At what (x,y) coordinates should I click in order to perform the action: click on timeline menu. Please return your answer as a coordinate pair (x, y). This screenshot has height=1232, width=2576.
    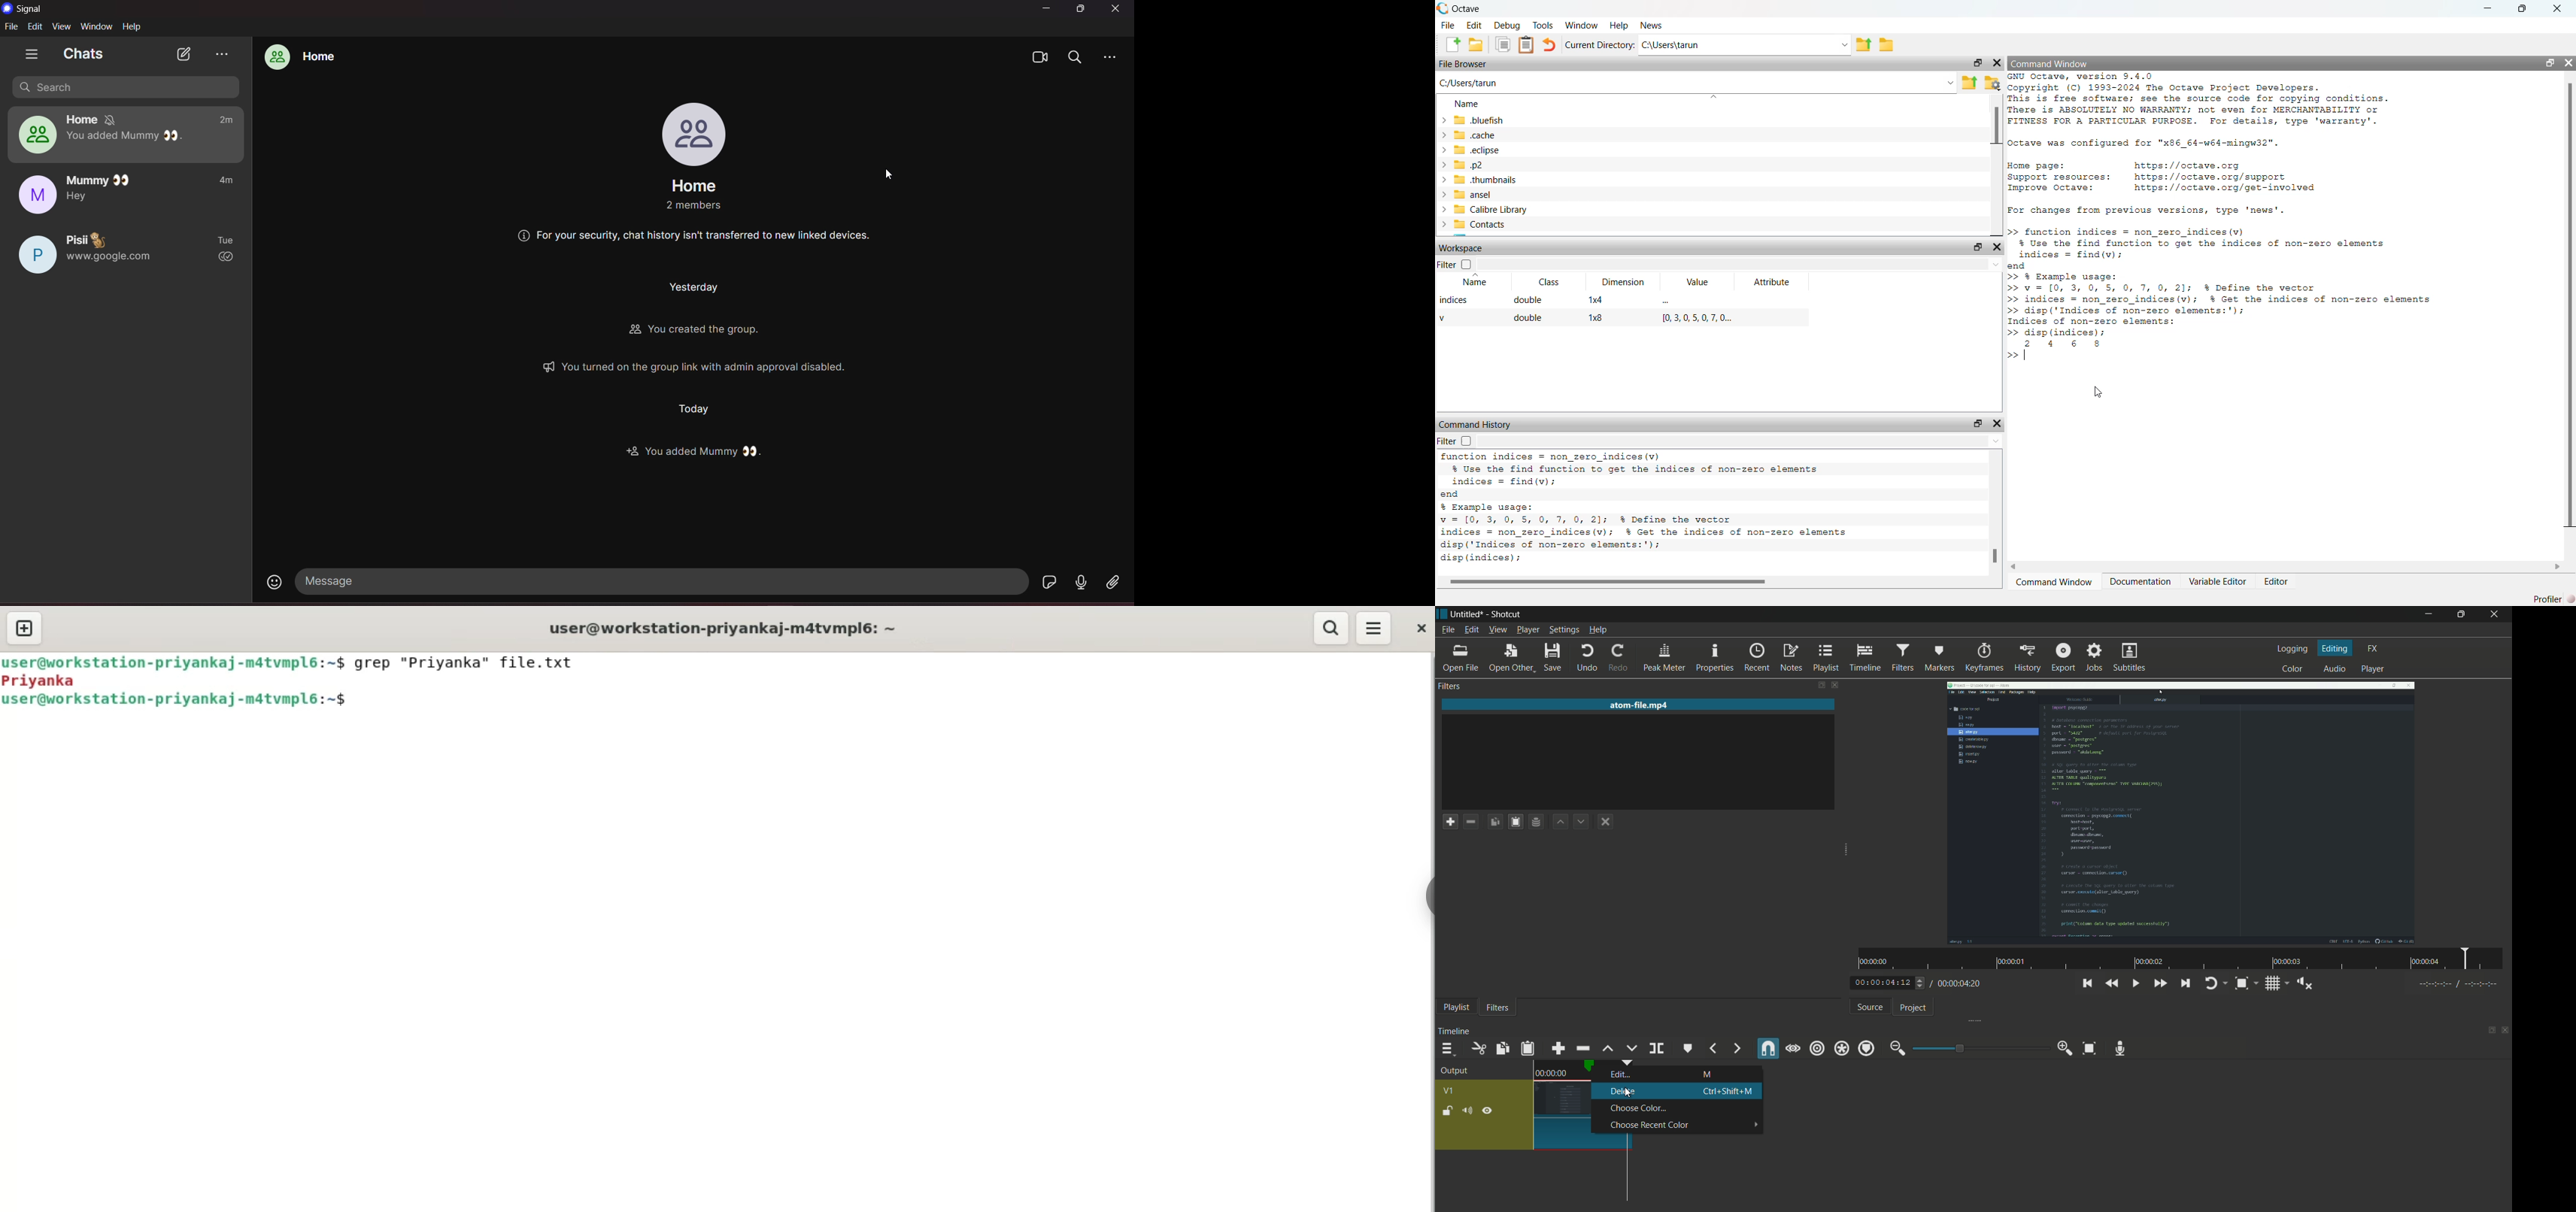
    Looking at the image, I should click on (1446, 1050).